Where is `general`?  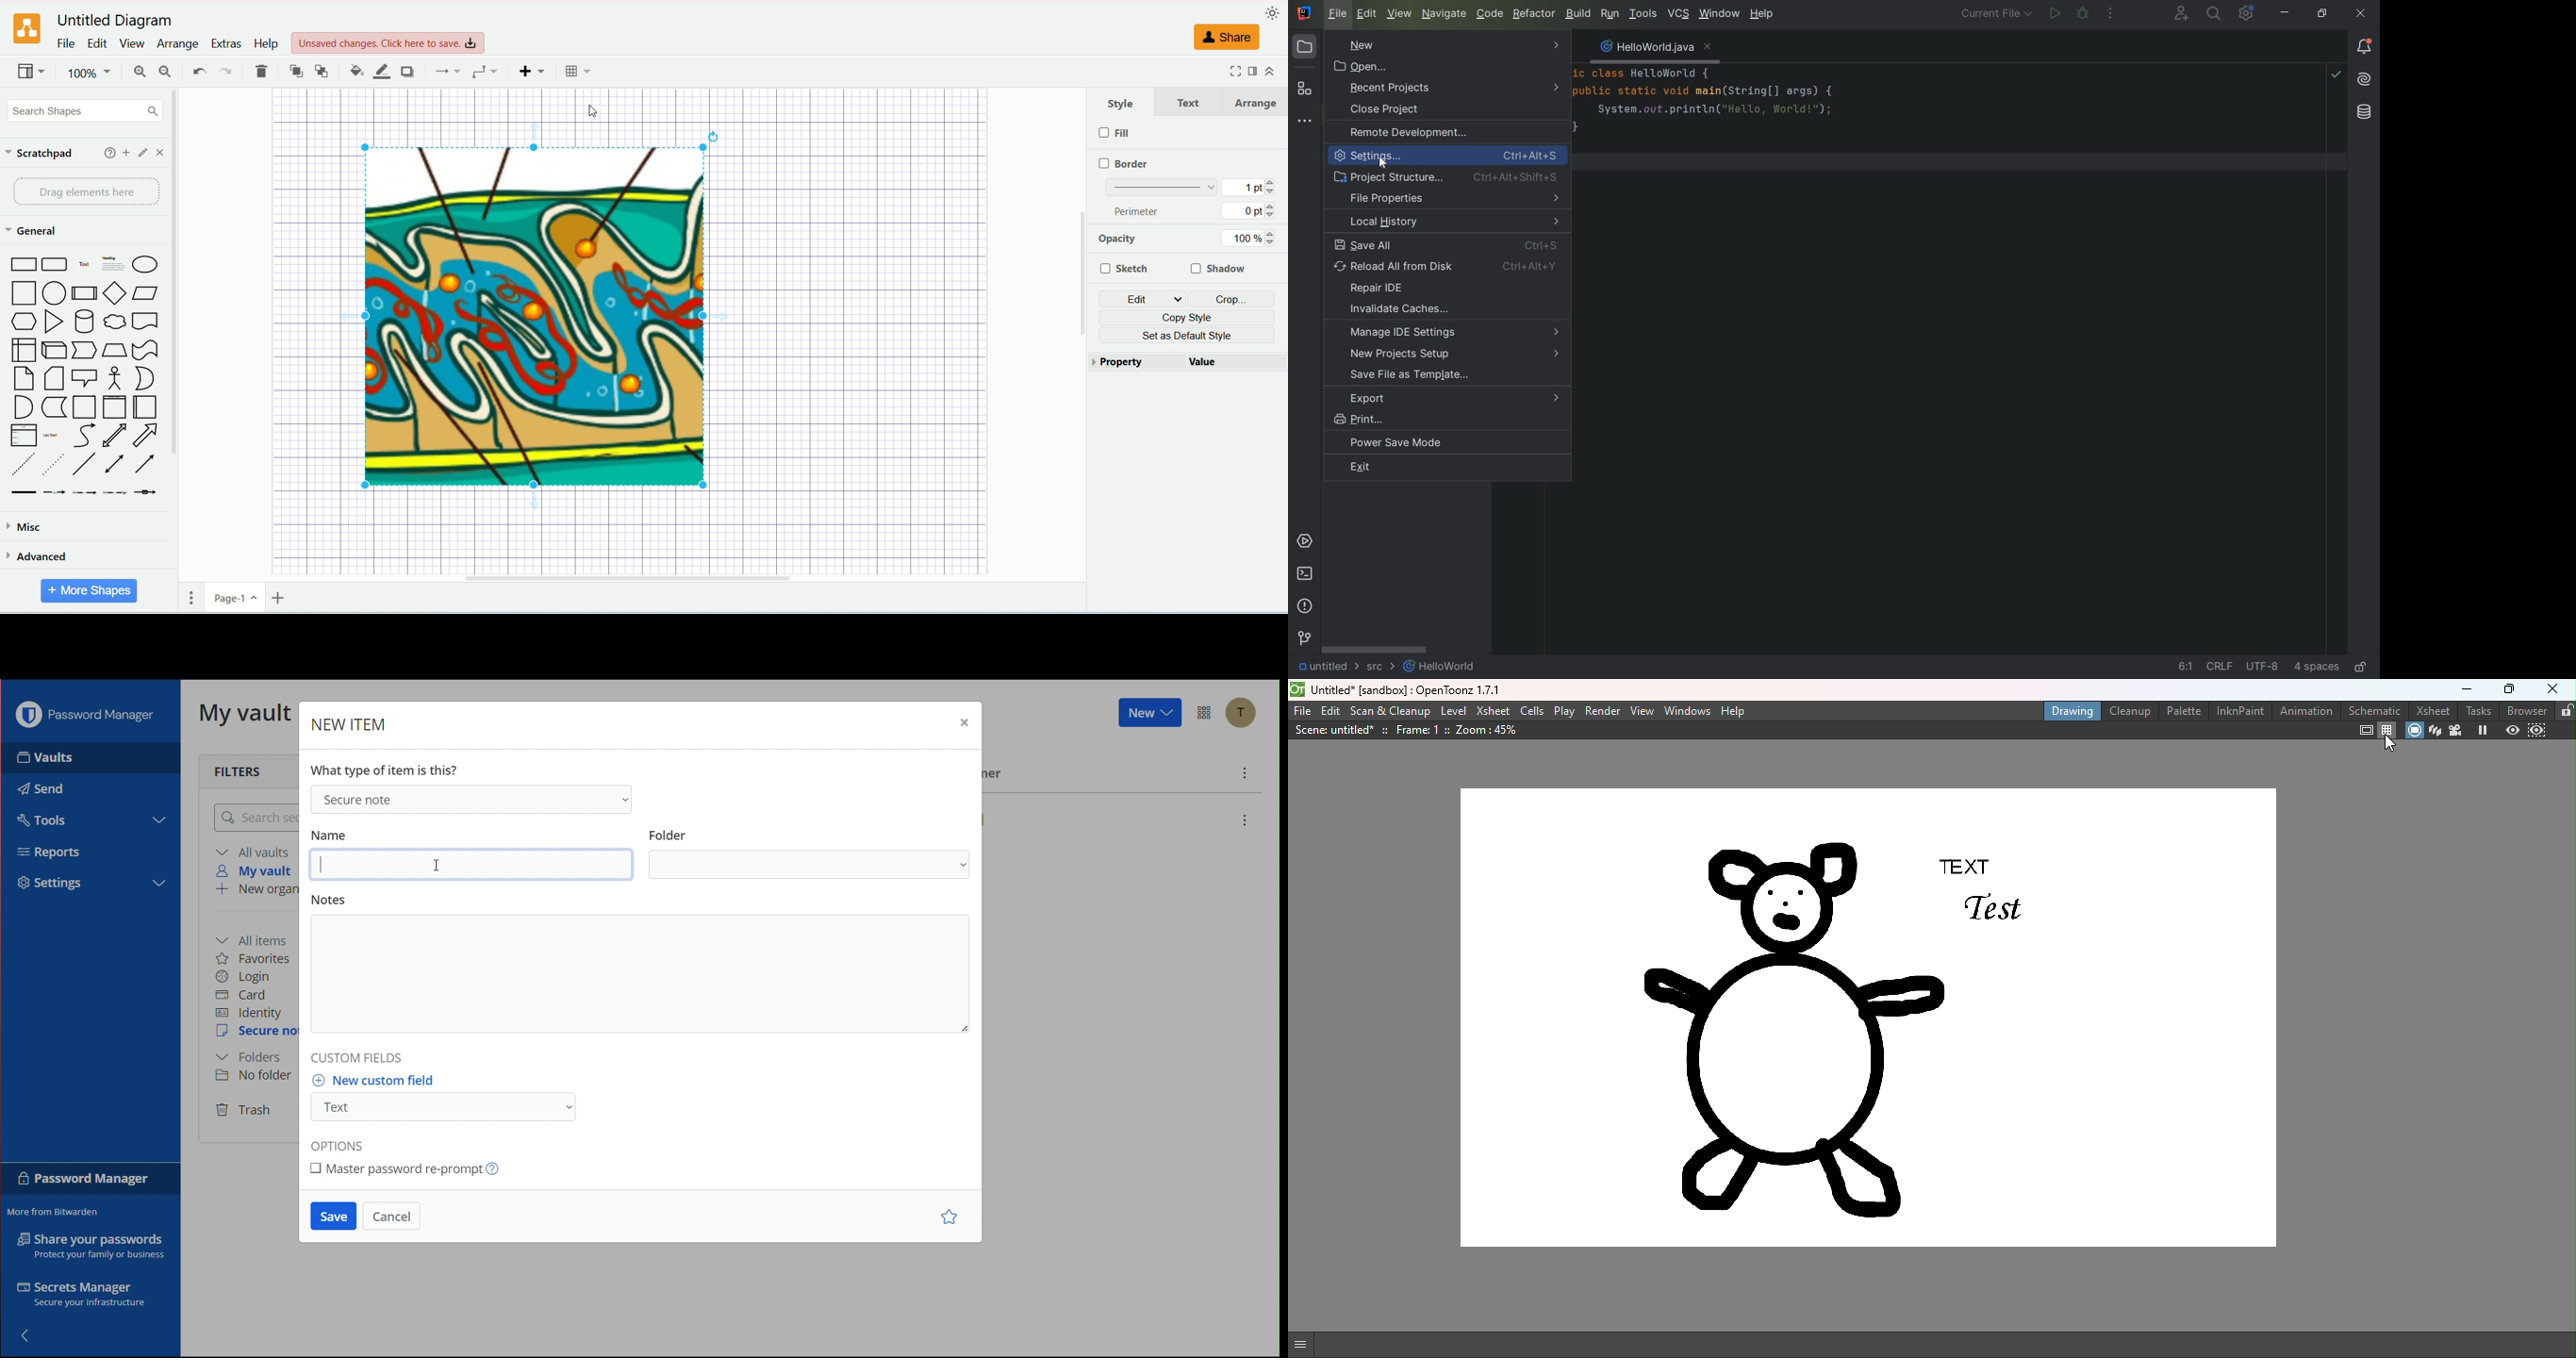
general is located at coordinates (34, 233).